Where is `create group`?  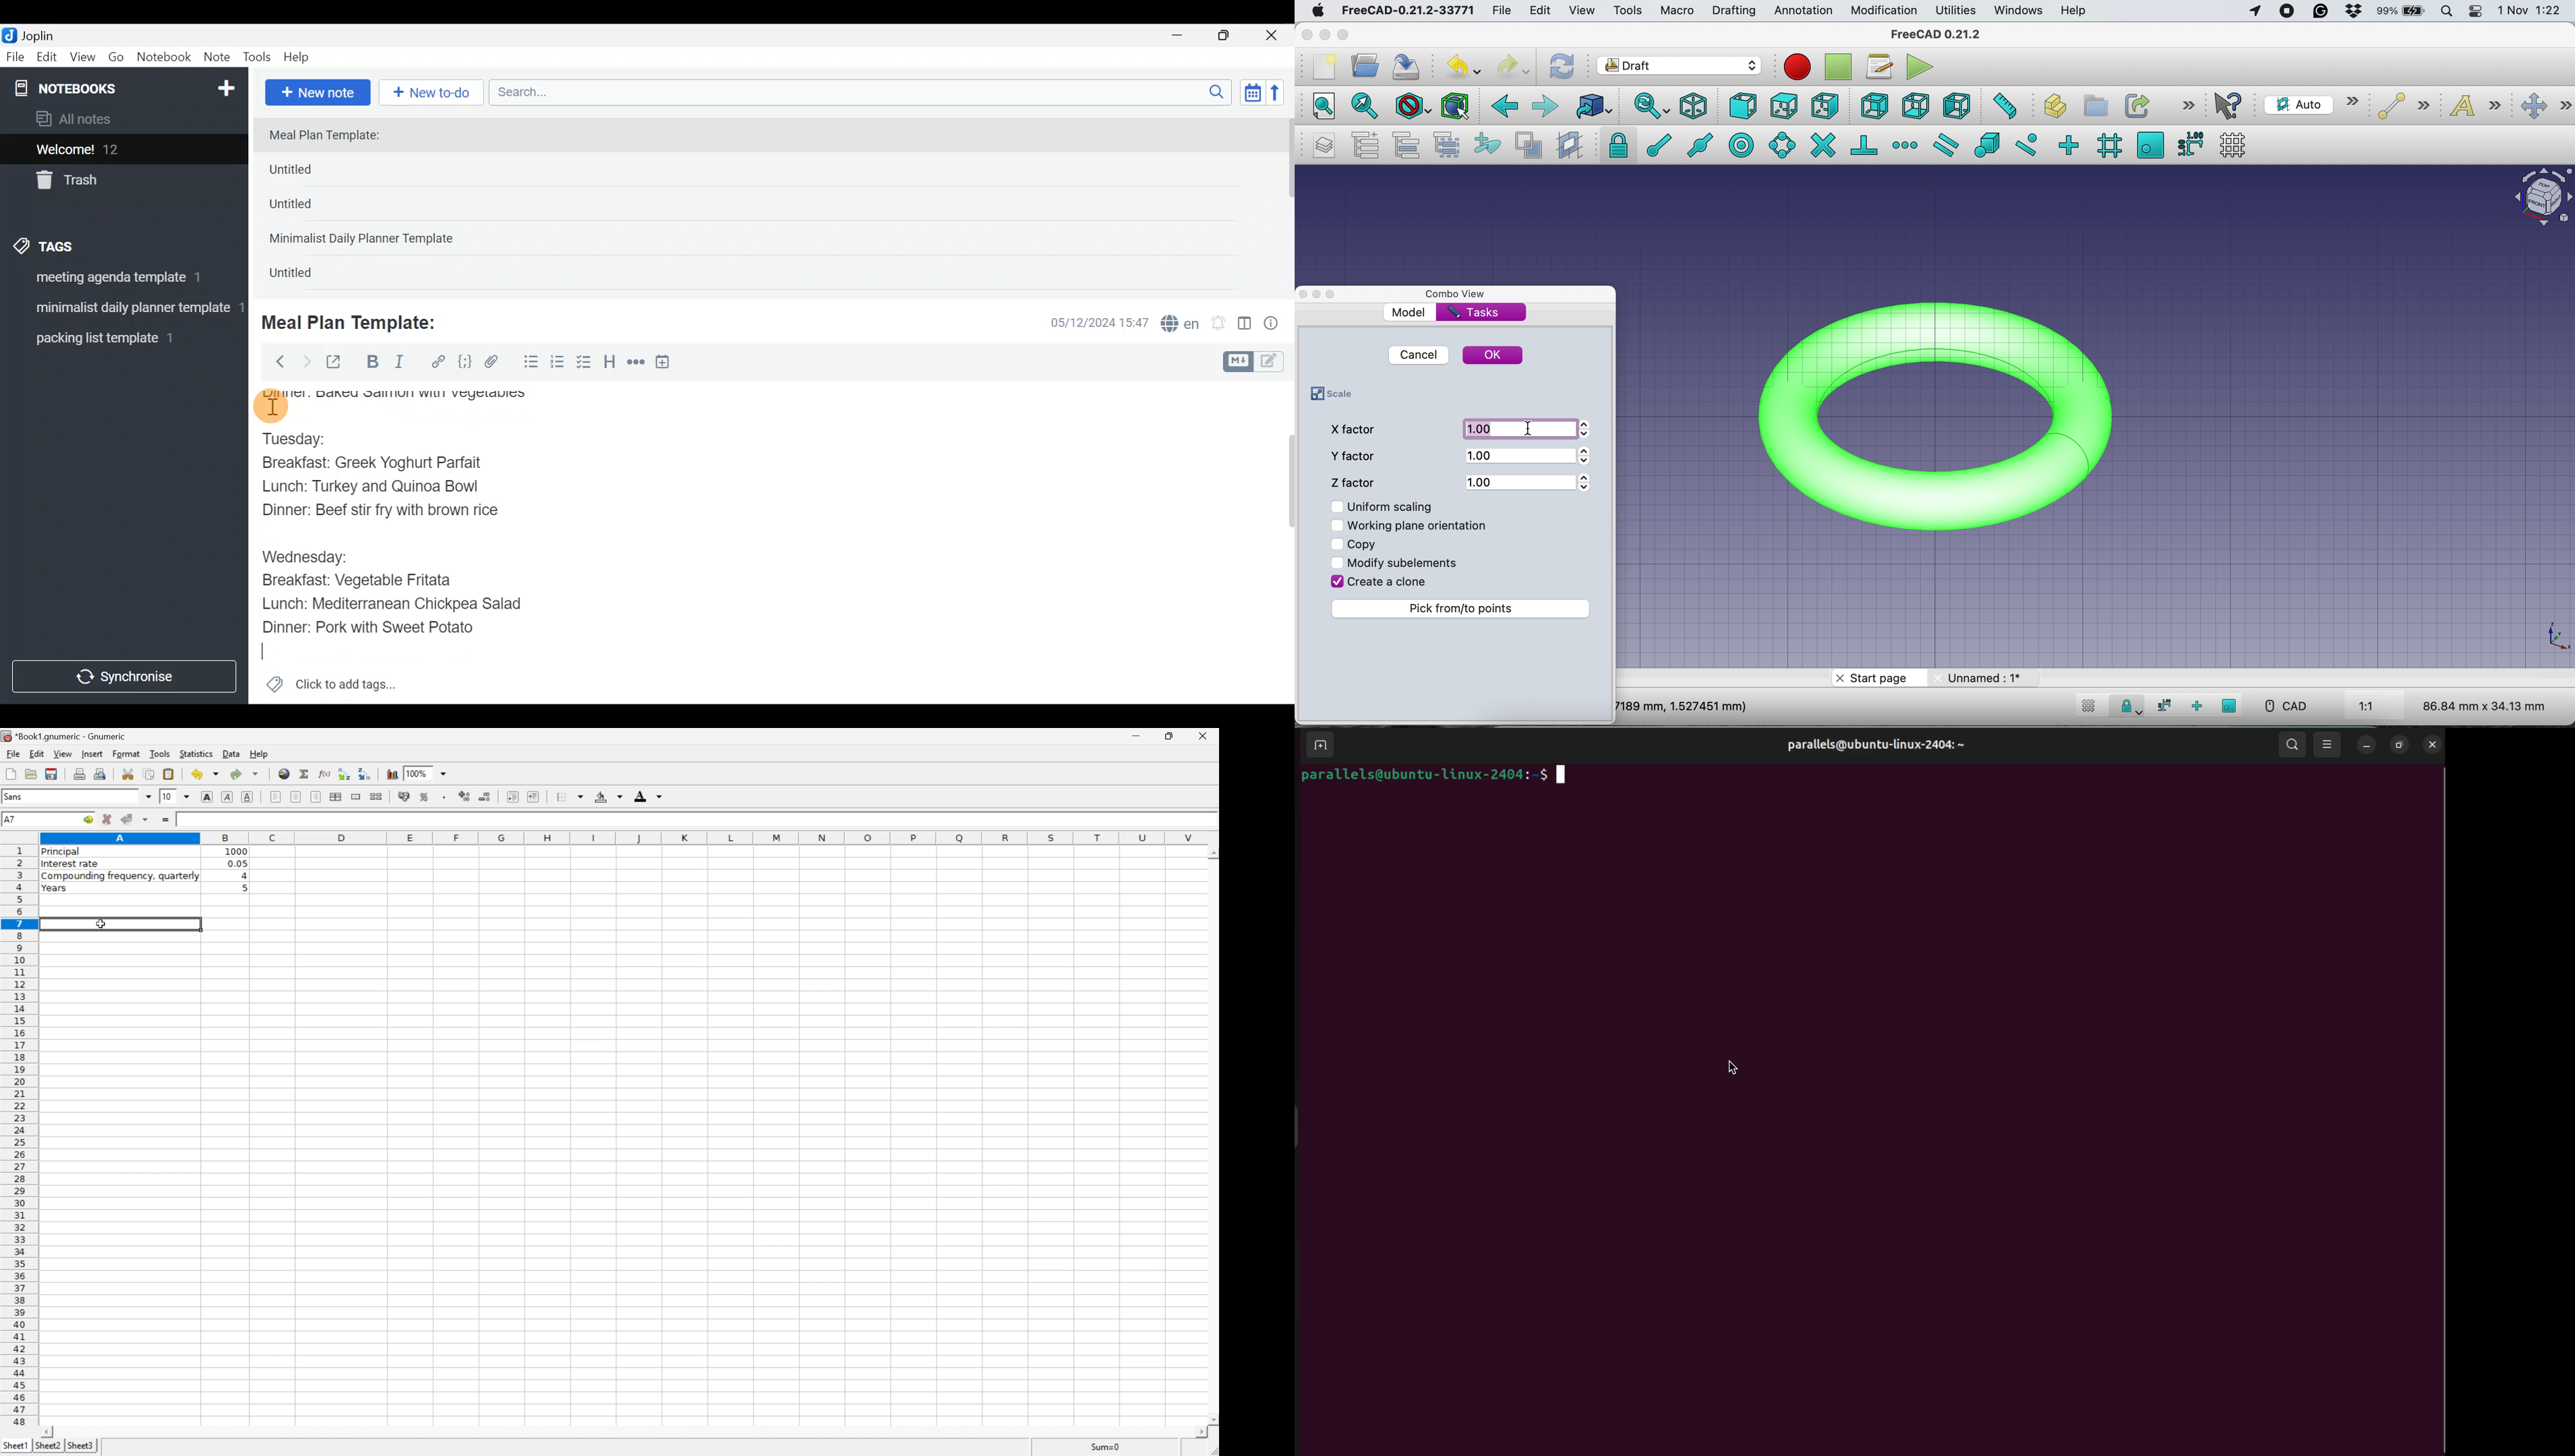 create group is located at coordinates (2093, 104).